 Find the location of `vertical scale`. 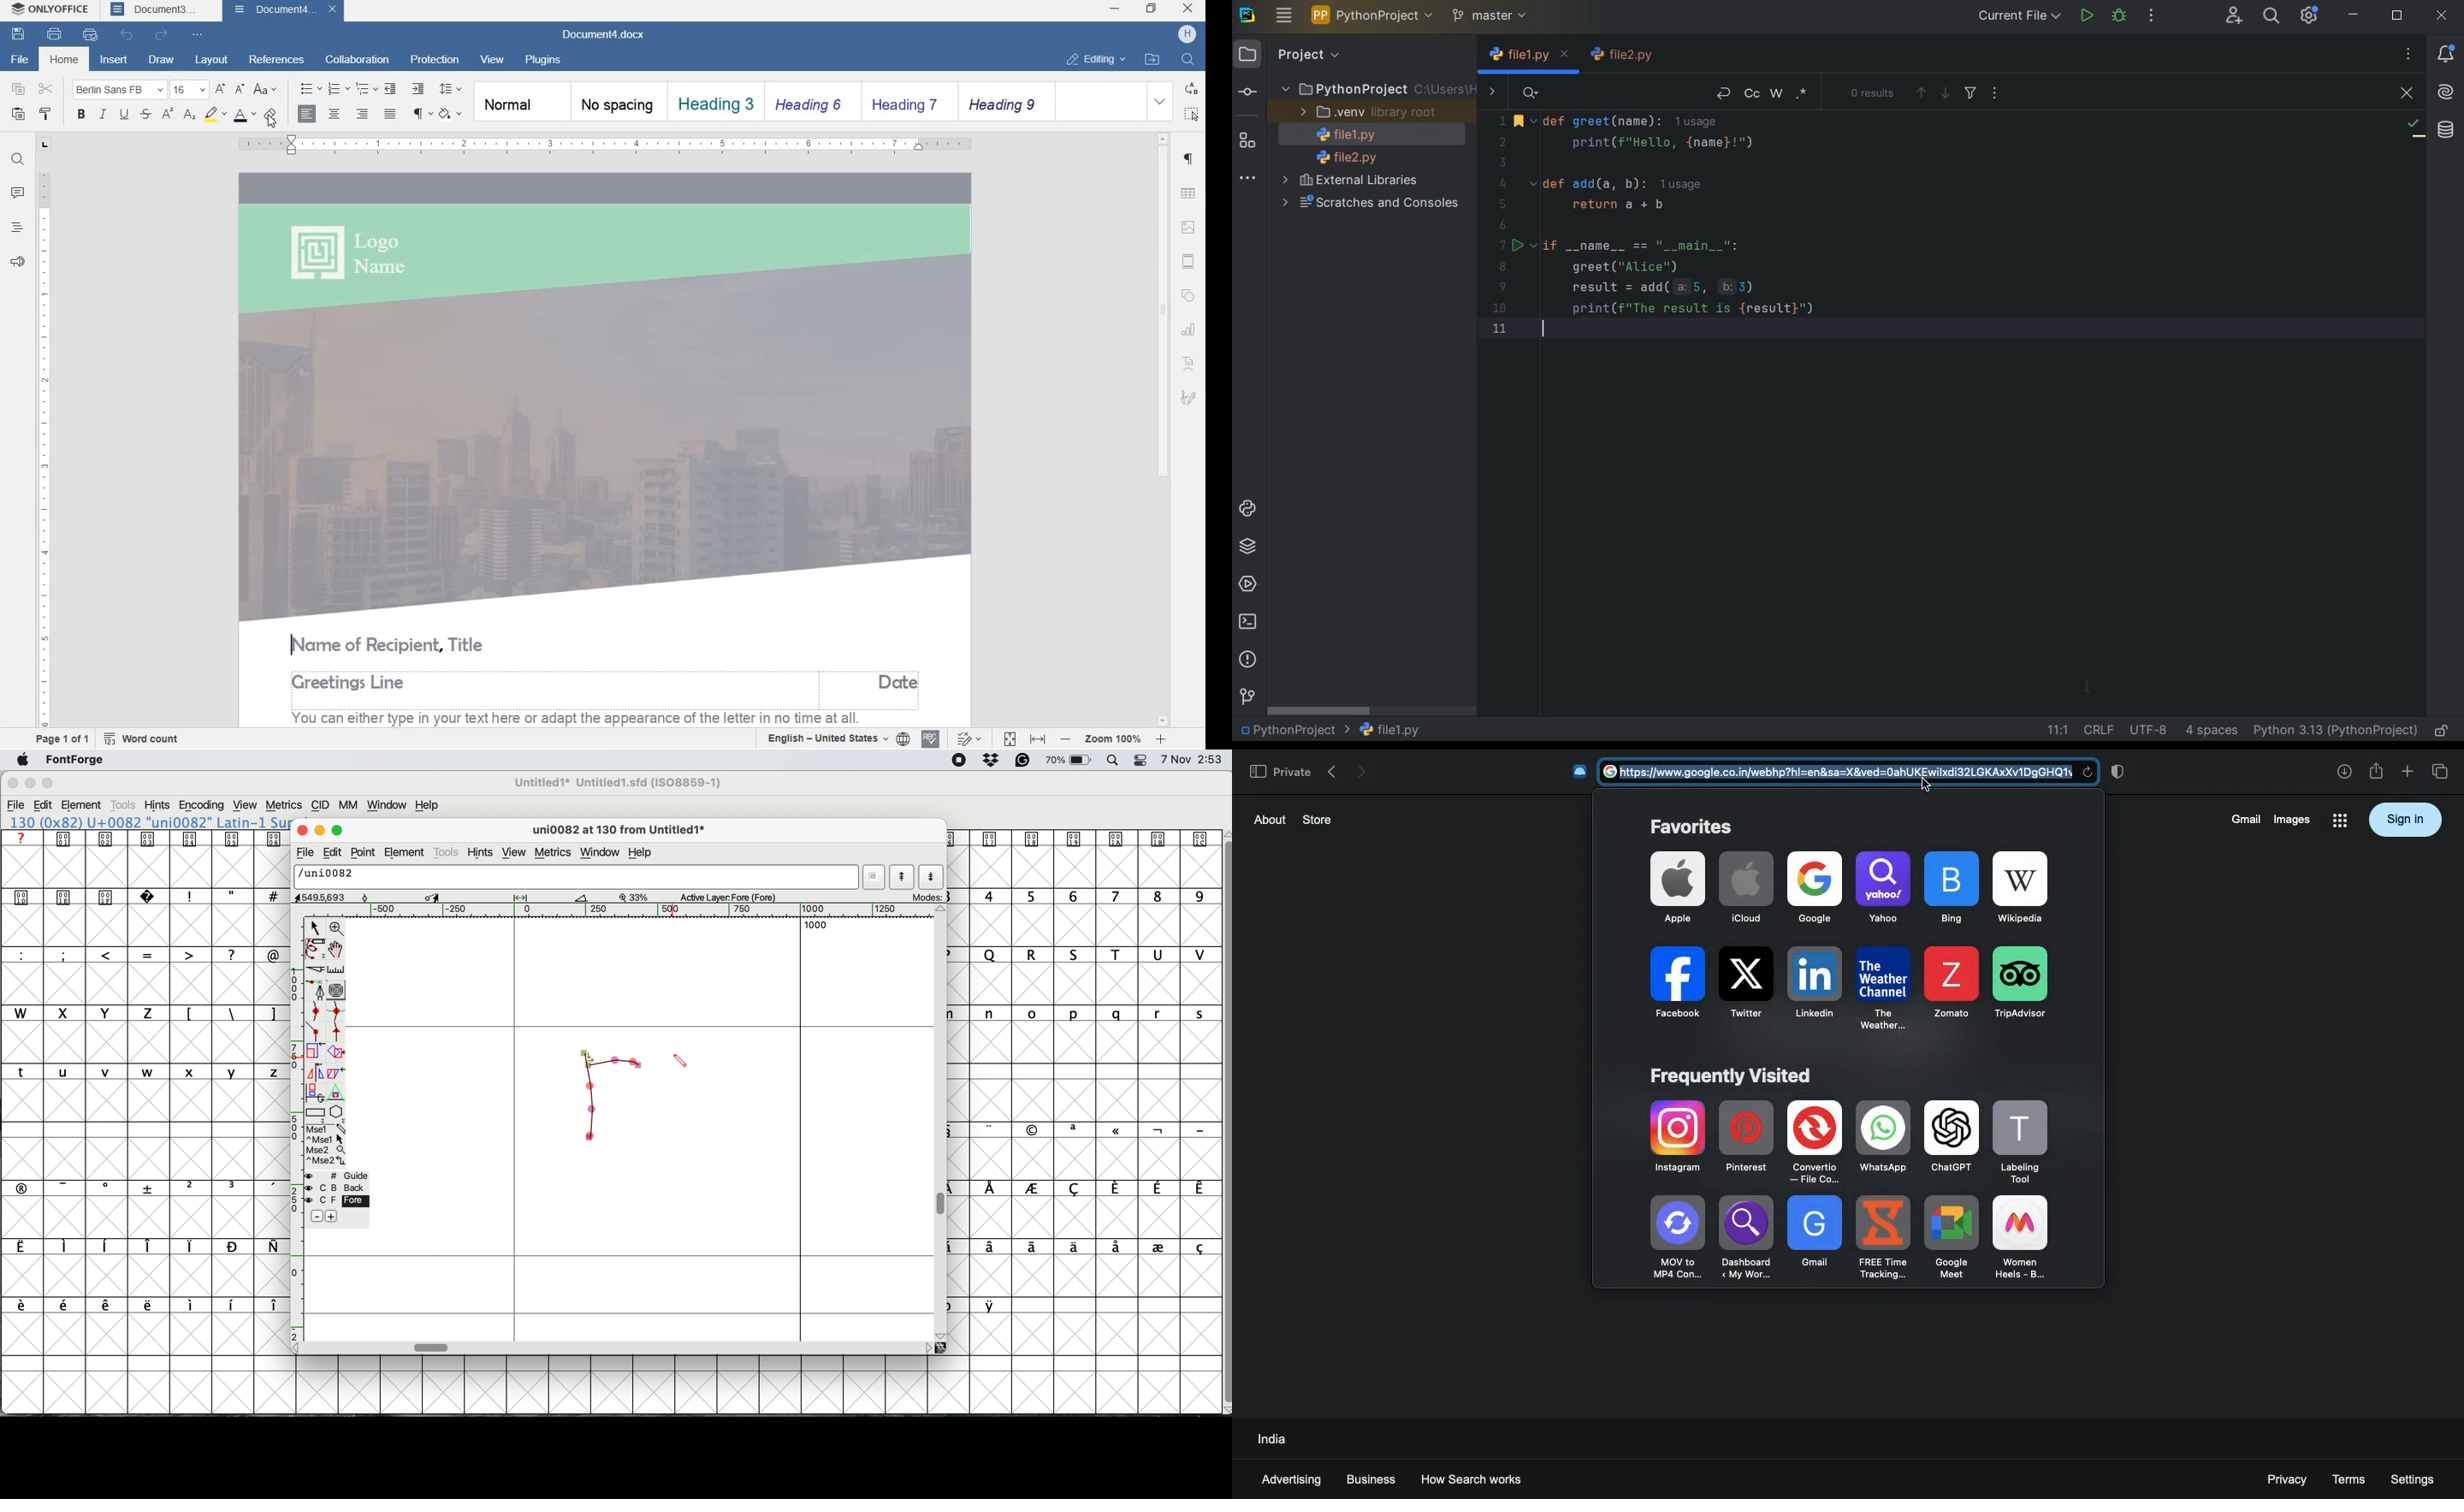

vertical scale is located at coordinates (295, 1128).